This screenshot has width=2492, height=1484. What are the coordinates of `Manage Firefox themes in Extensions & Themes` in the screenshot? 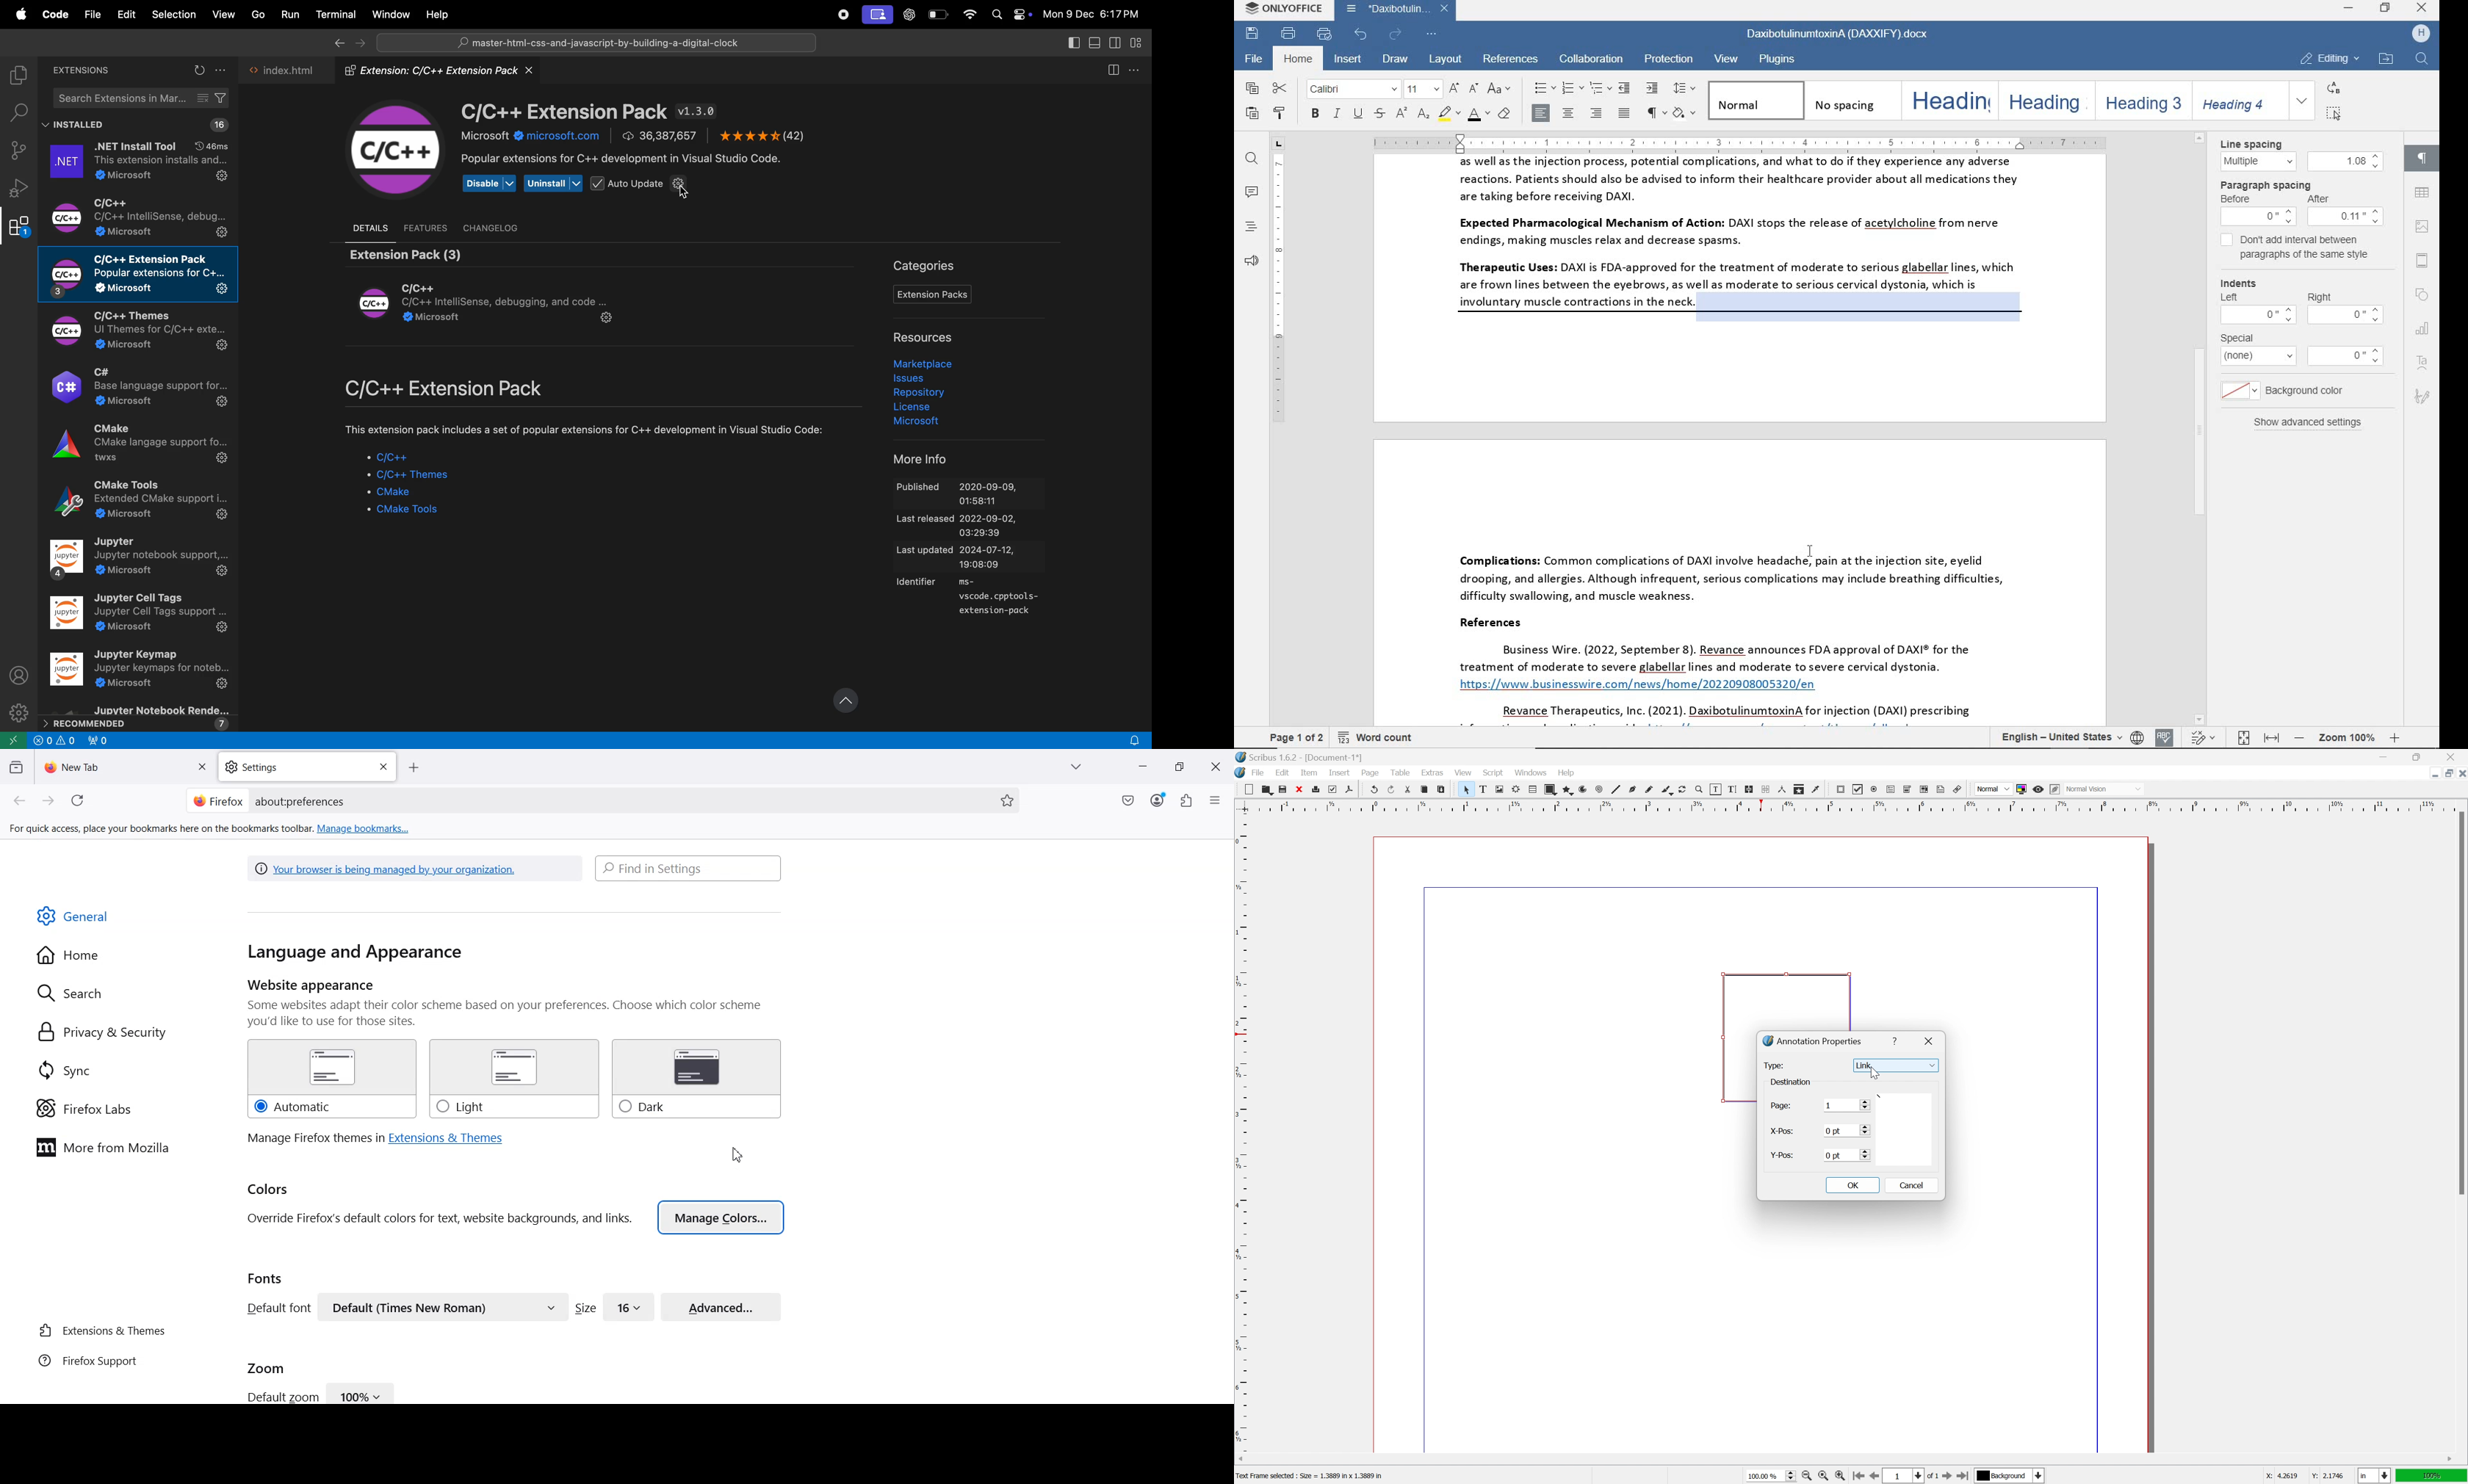 It's located at (375, 1138).